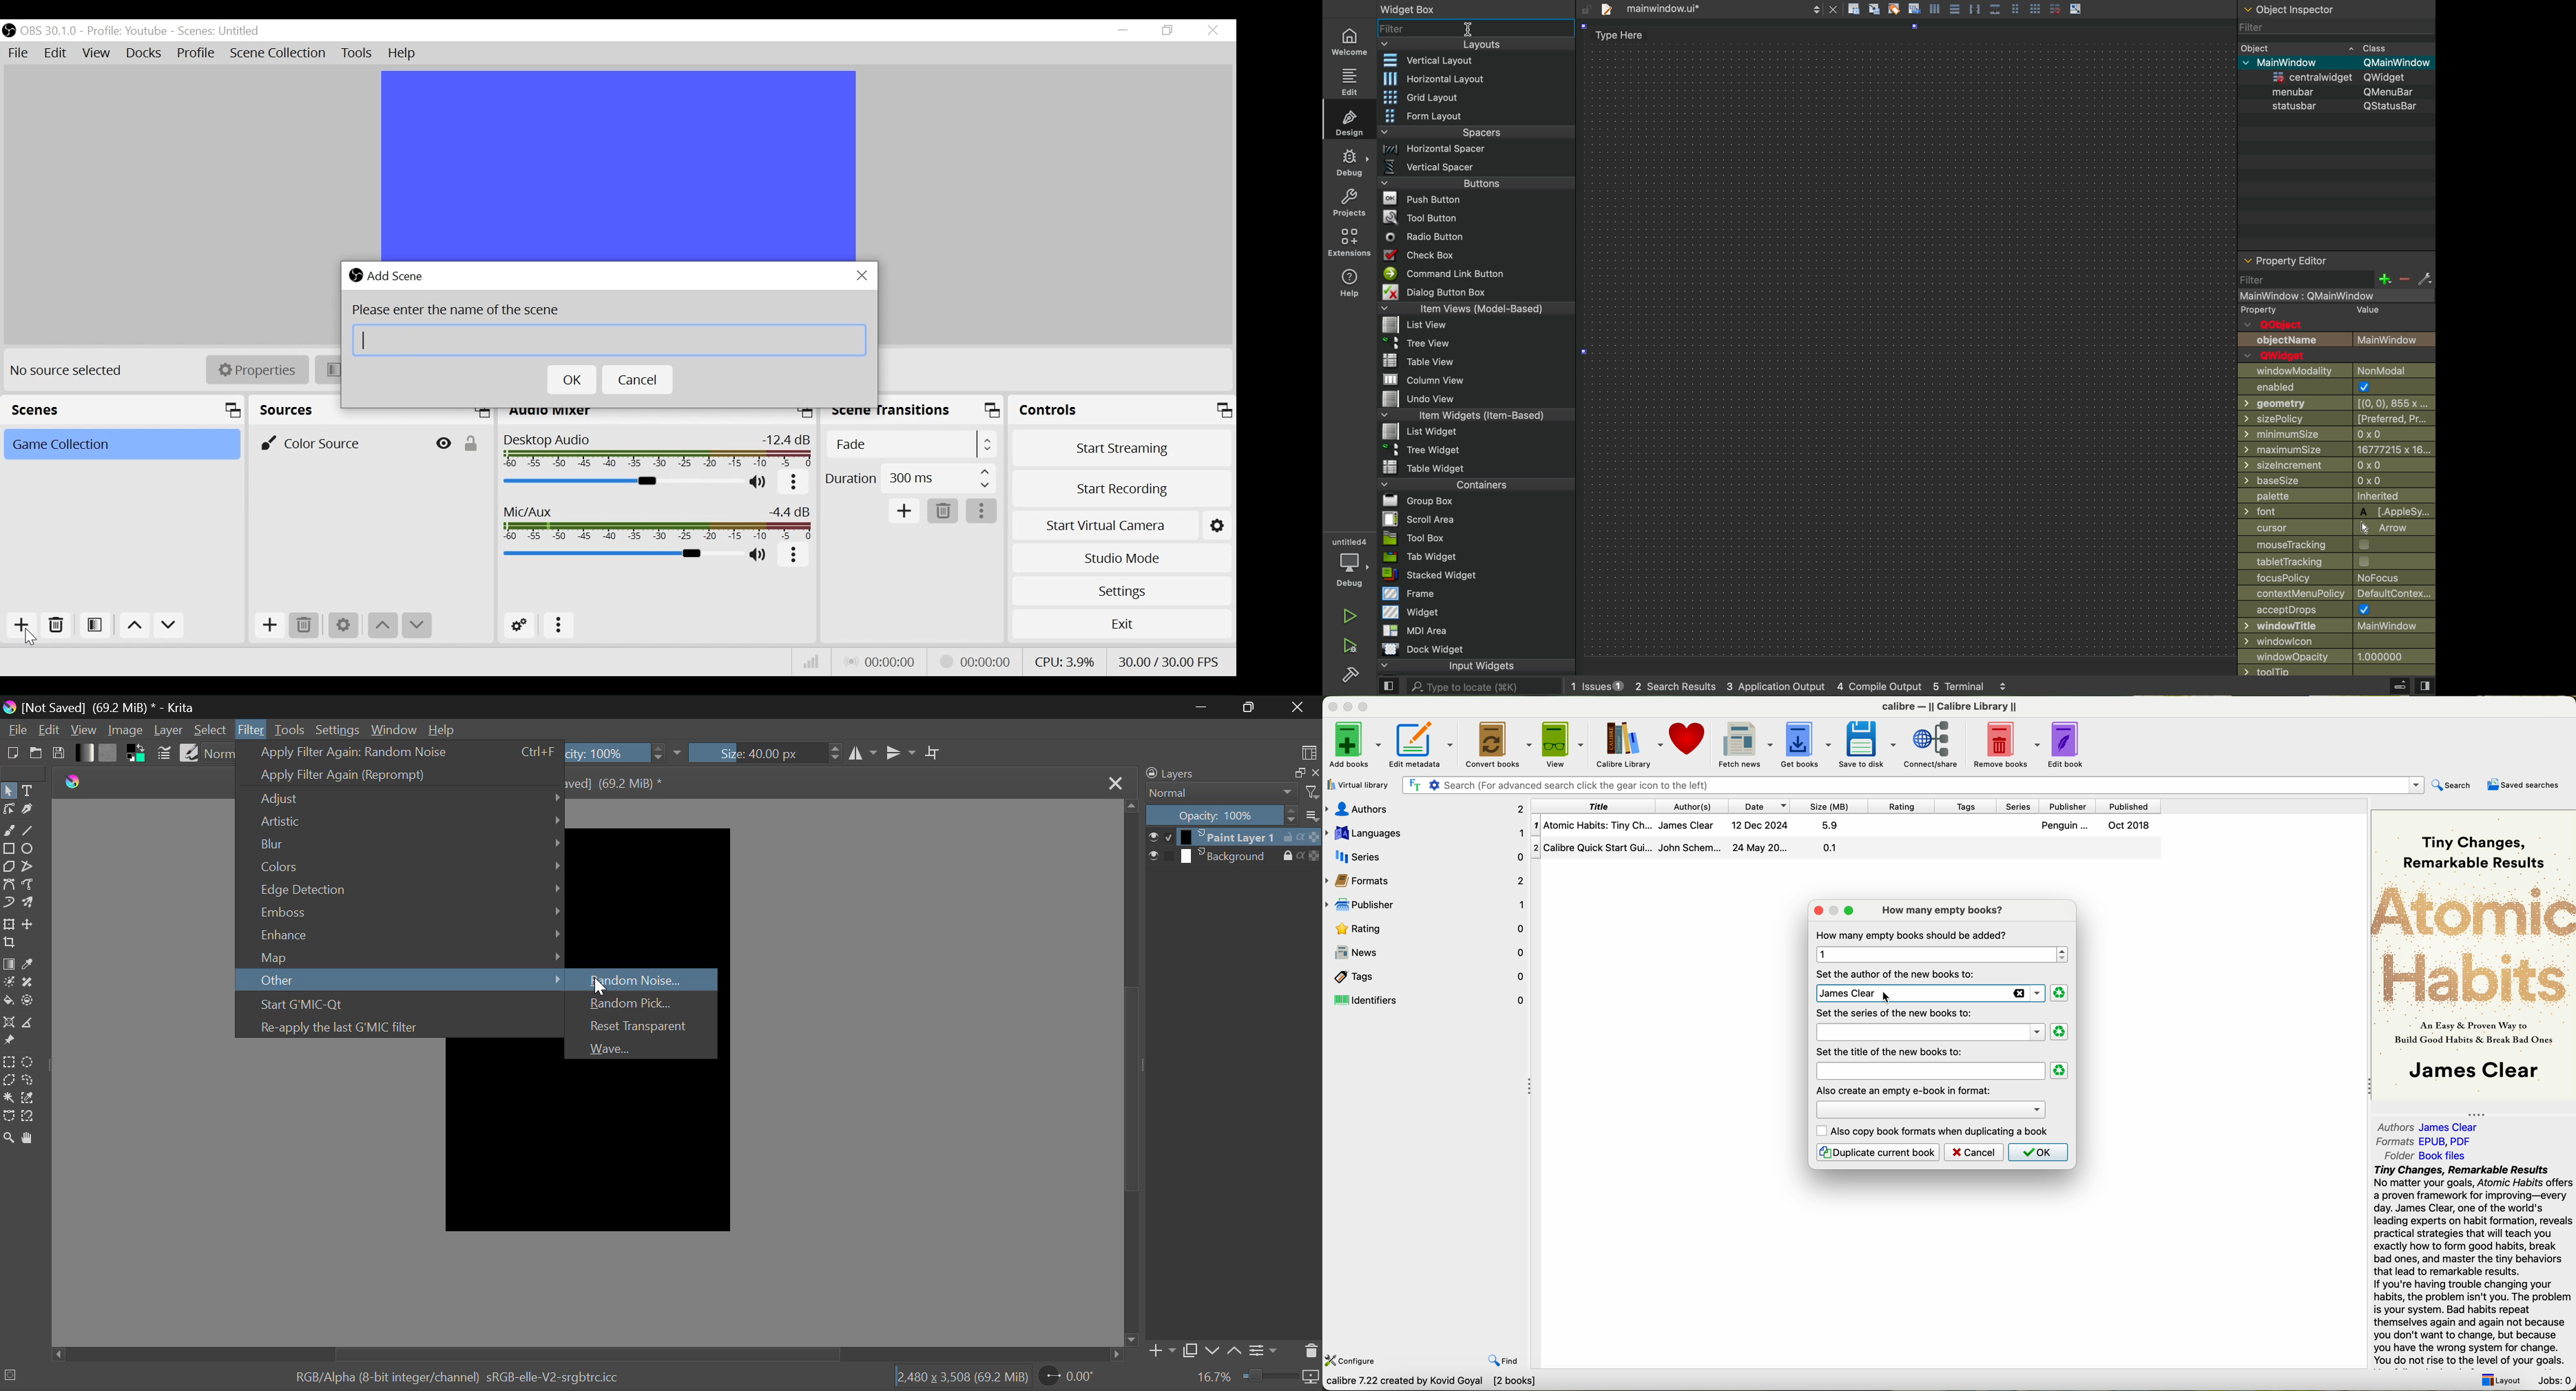 Image resolution: width=2576 pixels, height=1400 pixels. Describe the element at coordinates (1296, 857) in the screenshot. I see `alpha` at that location.